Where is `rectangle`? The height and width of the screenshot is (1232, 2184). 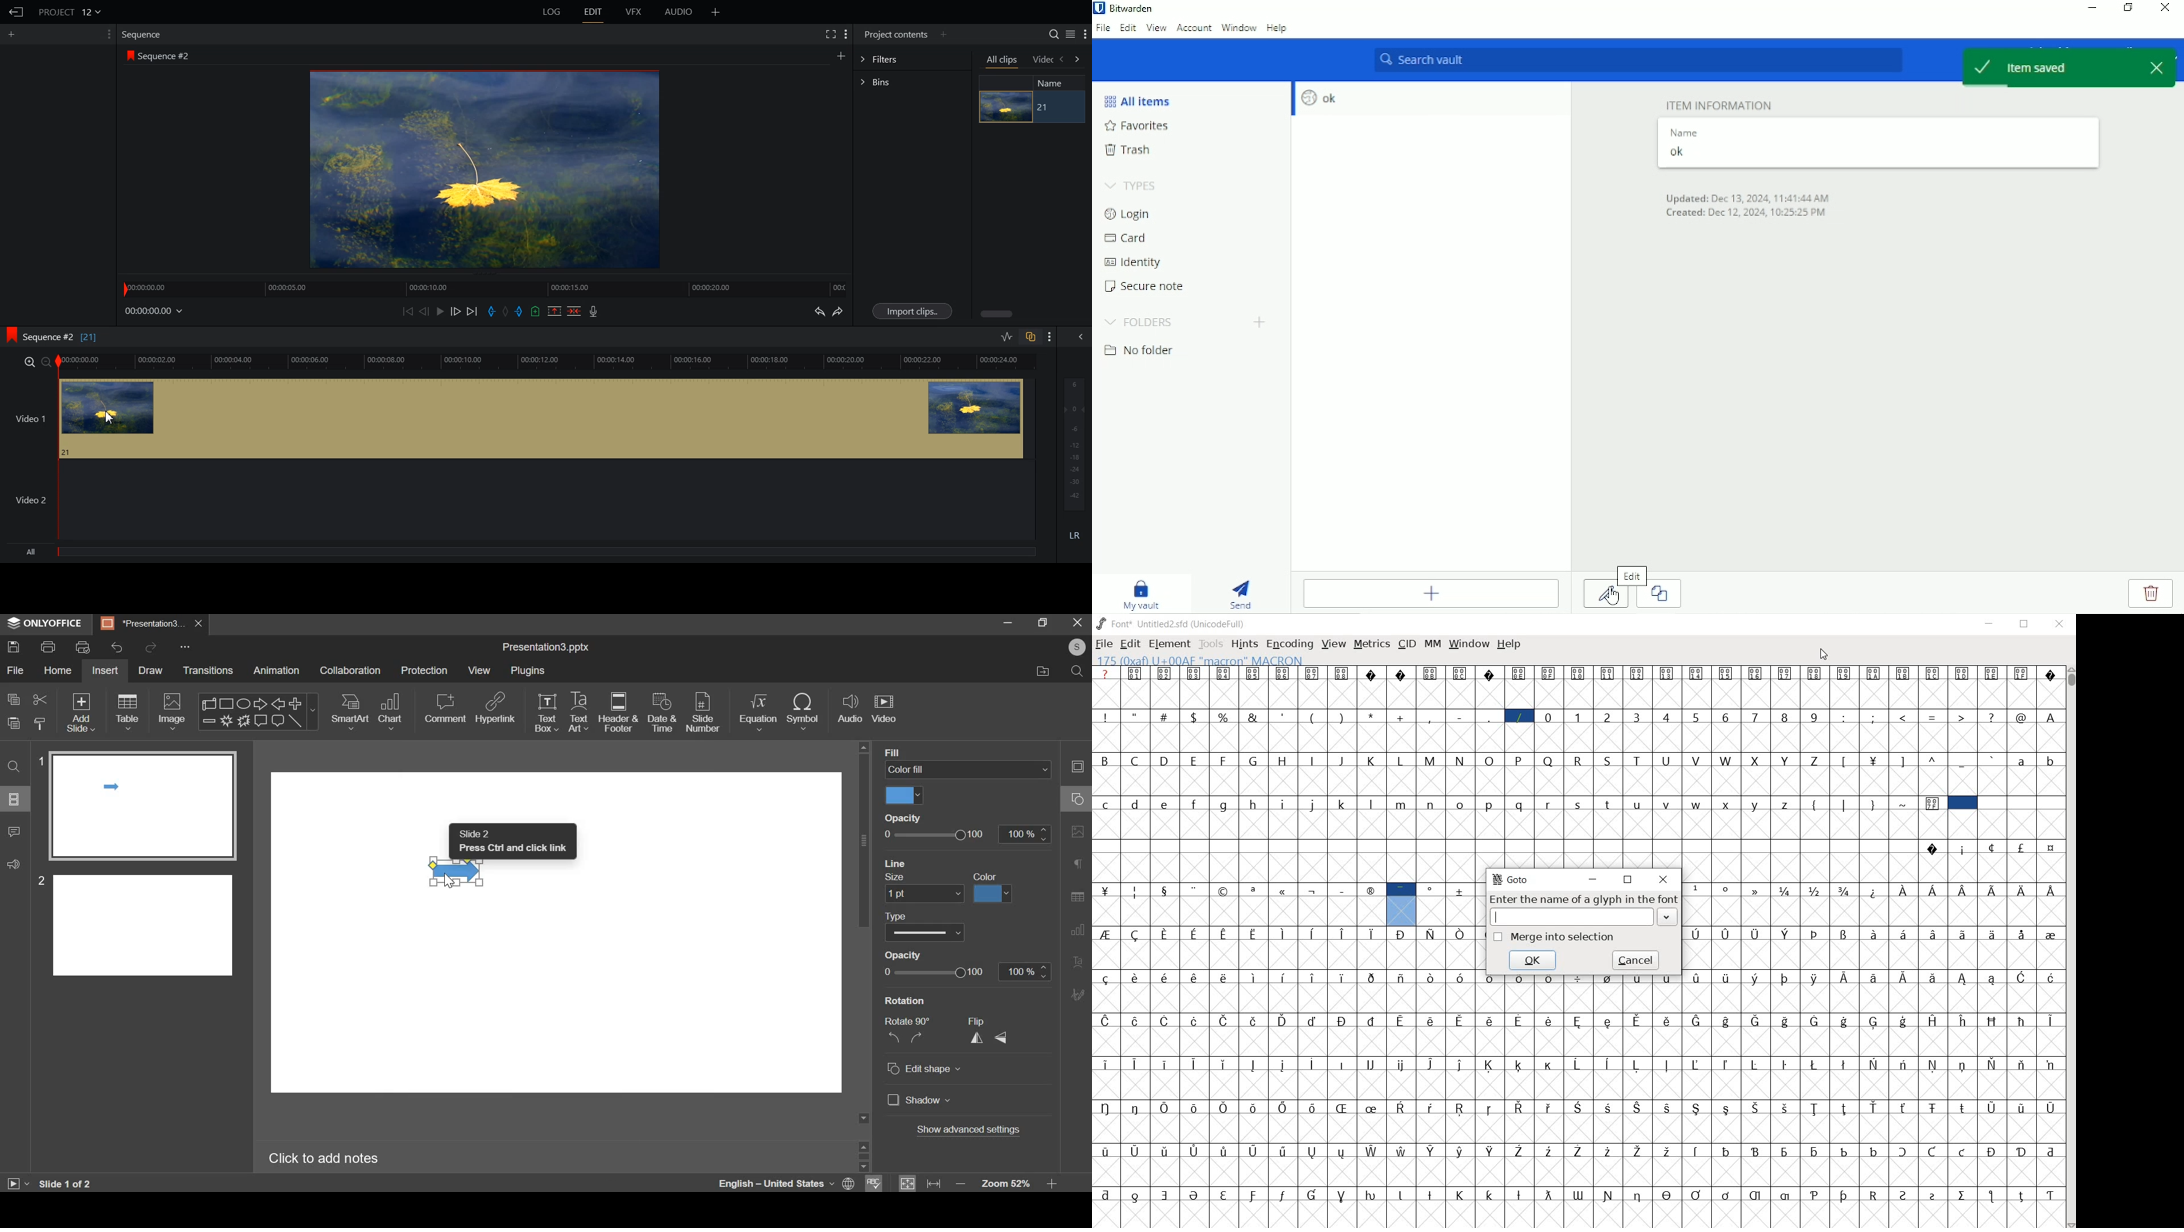
rectangle is located at coordinates (228, 703).